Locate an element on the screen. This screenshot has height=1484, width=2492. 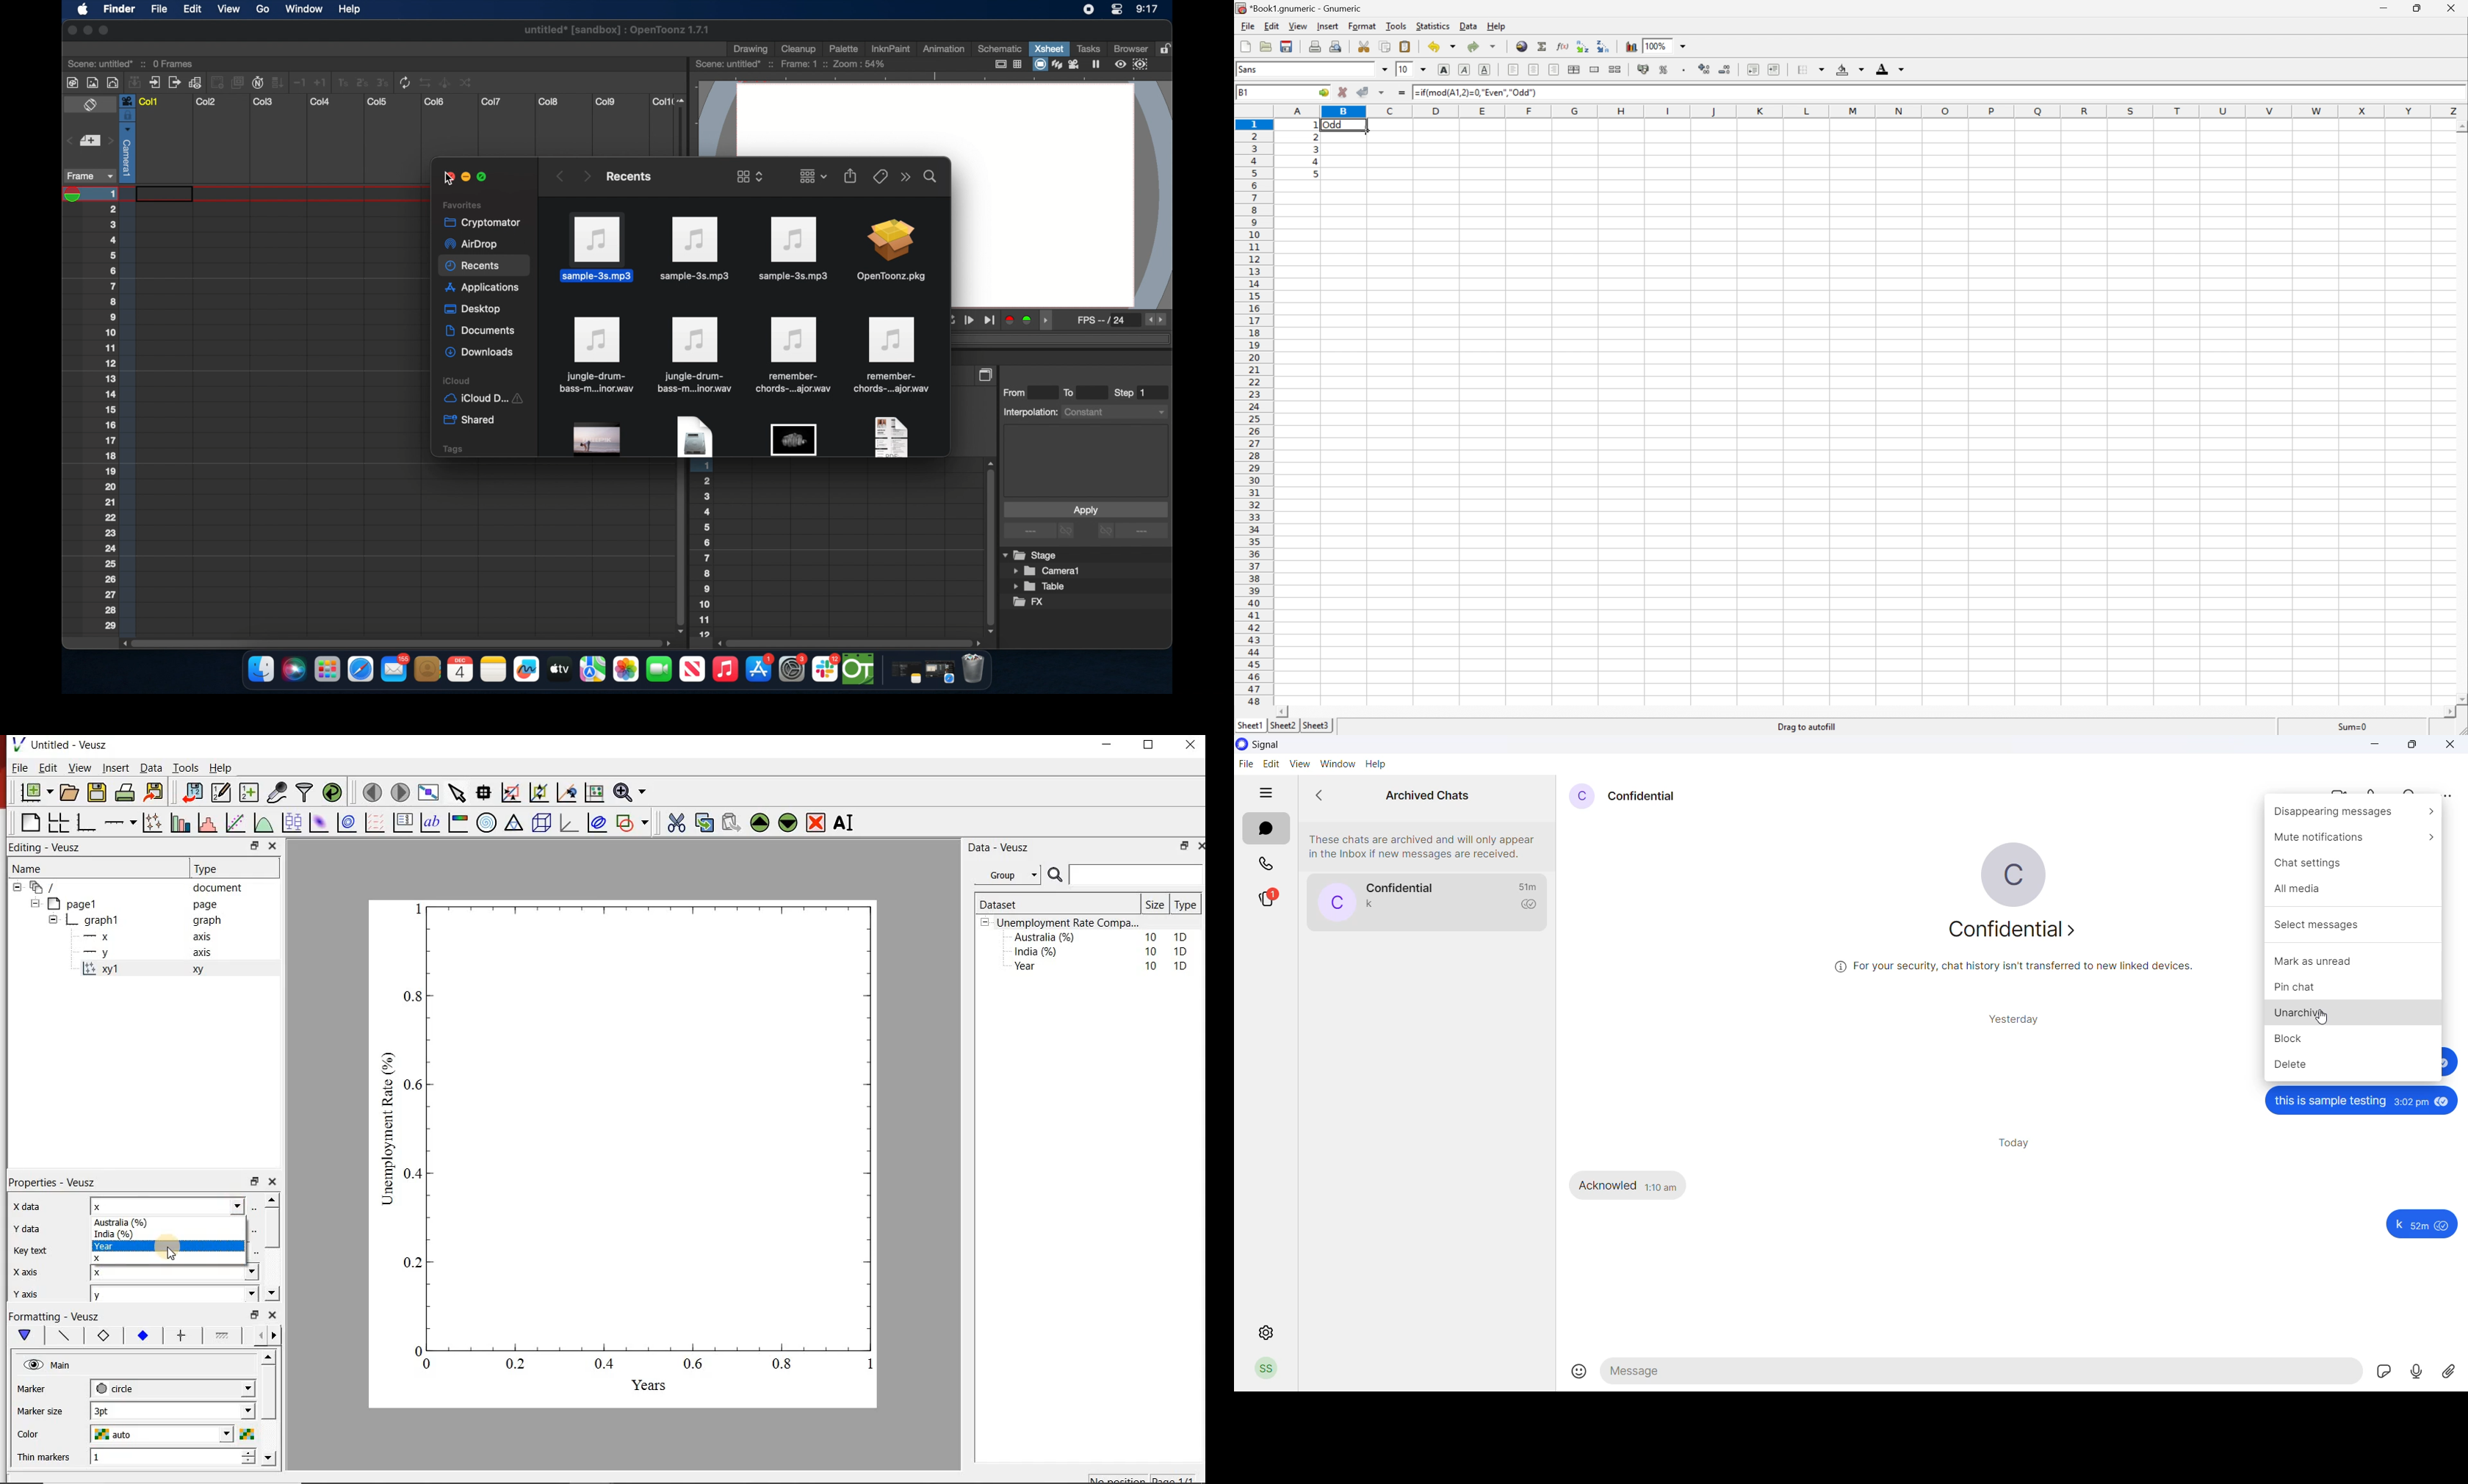
share is located at coordinates (851, 175).